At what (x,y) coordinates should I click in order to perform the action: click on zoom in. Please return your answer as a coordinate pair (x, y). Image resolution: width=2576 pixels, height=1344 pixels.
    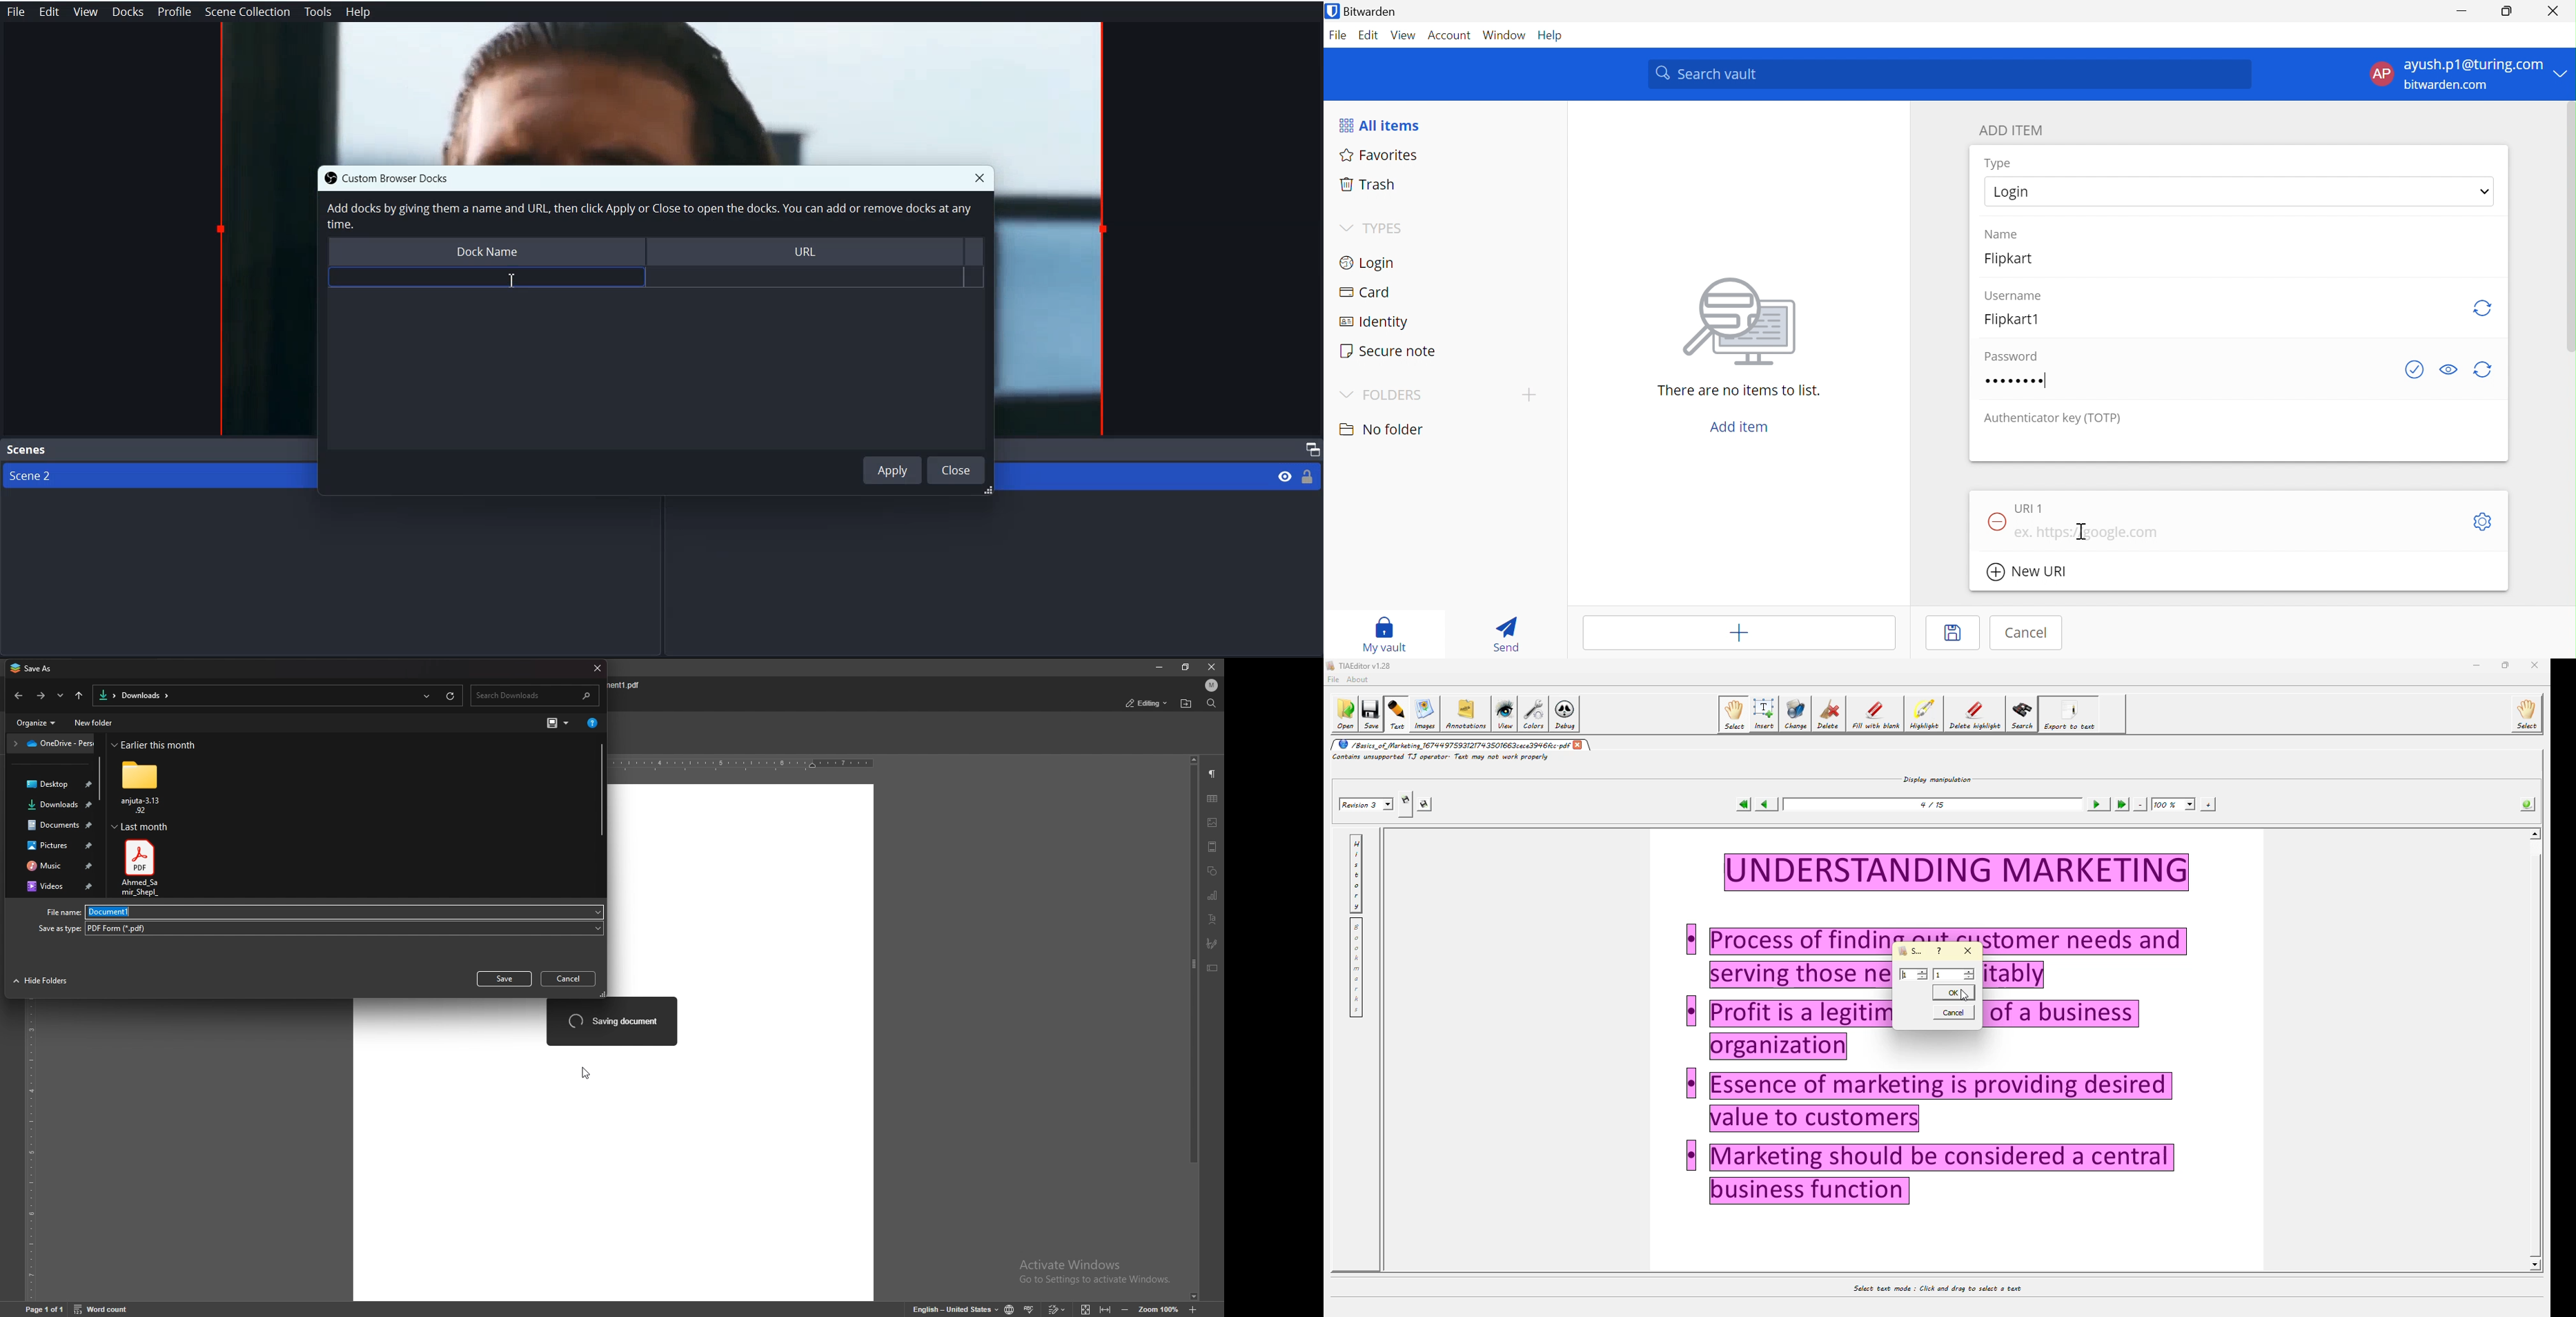
    Looking at the image, I should click on (1195, 1308).